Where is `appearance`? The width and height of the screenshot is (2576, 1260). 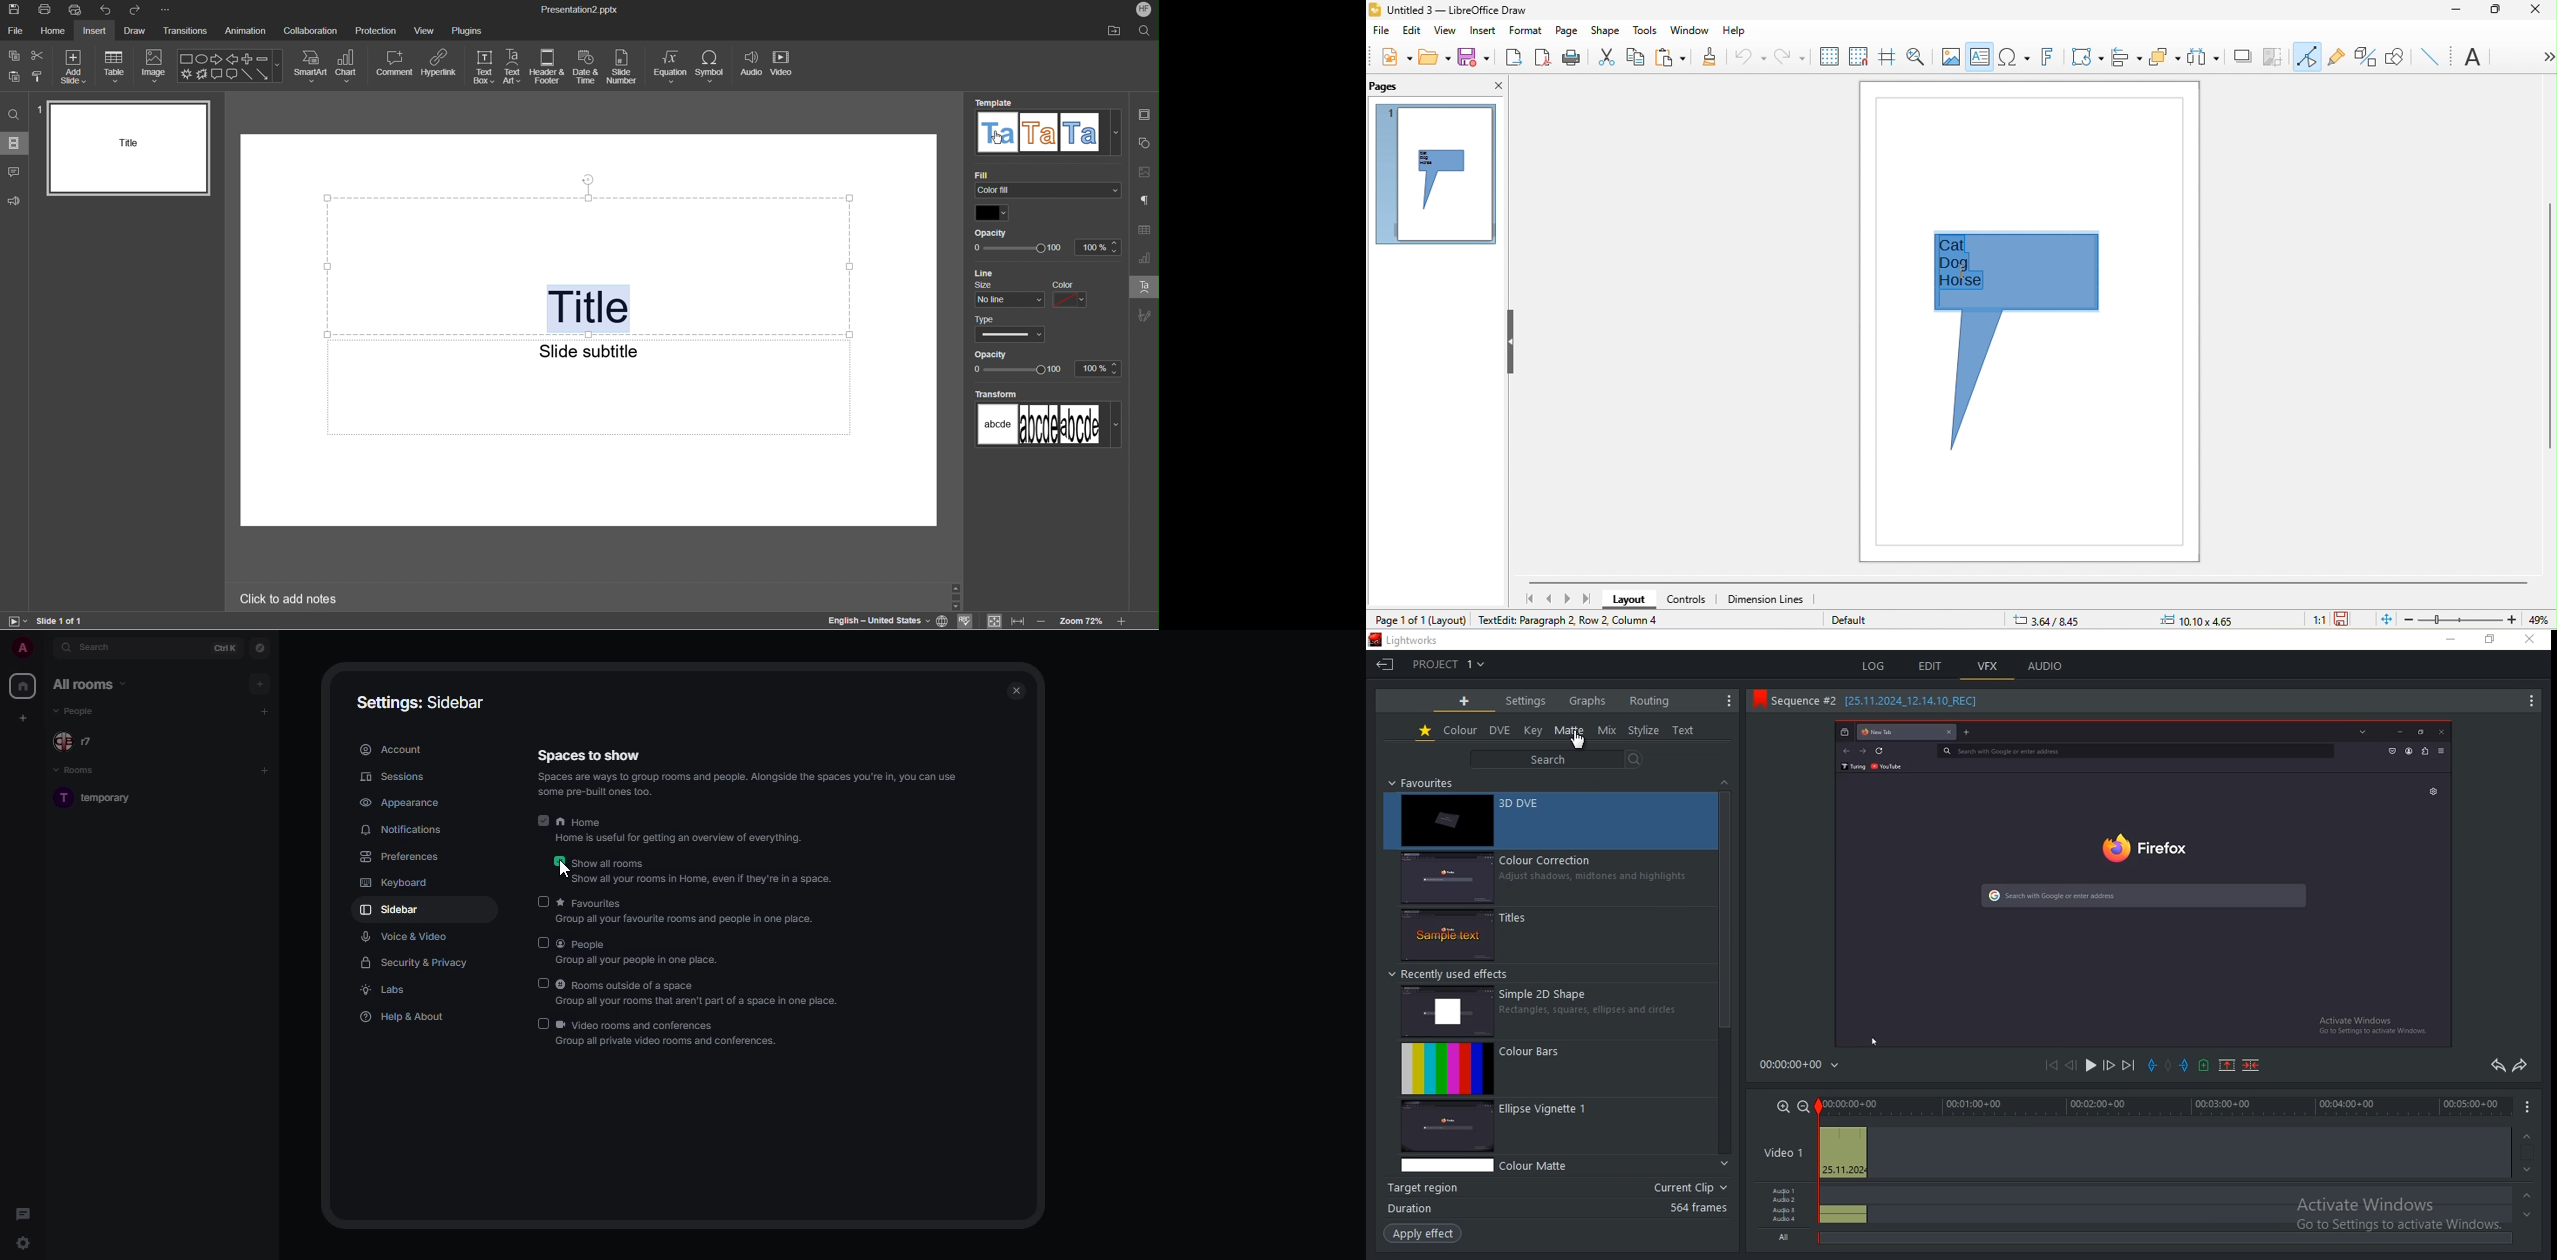
appearance is located at coordinates (405, 802).